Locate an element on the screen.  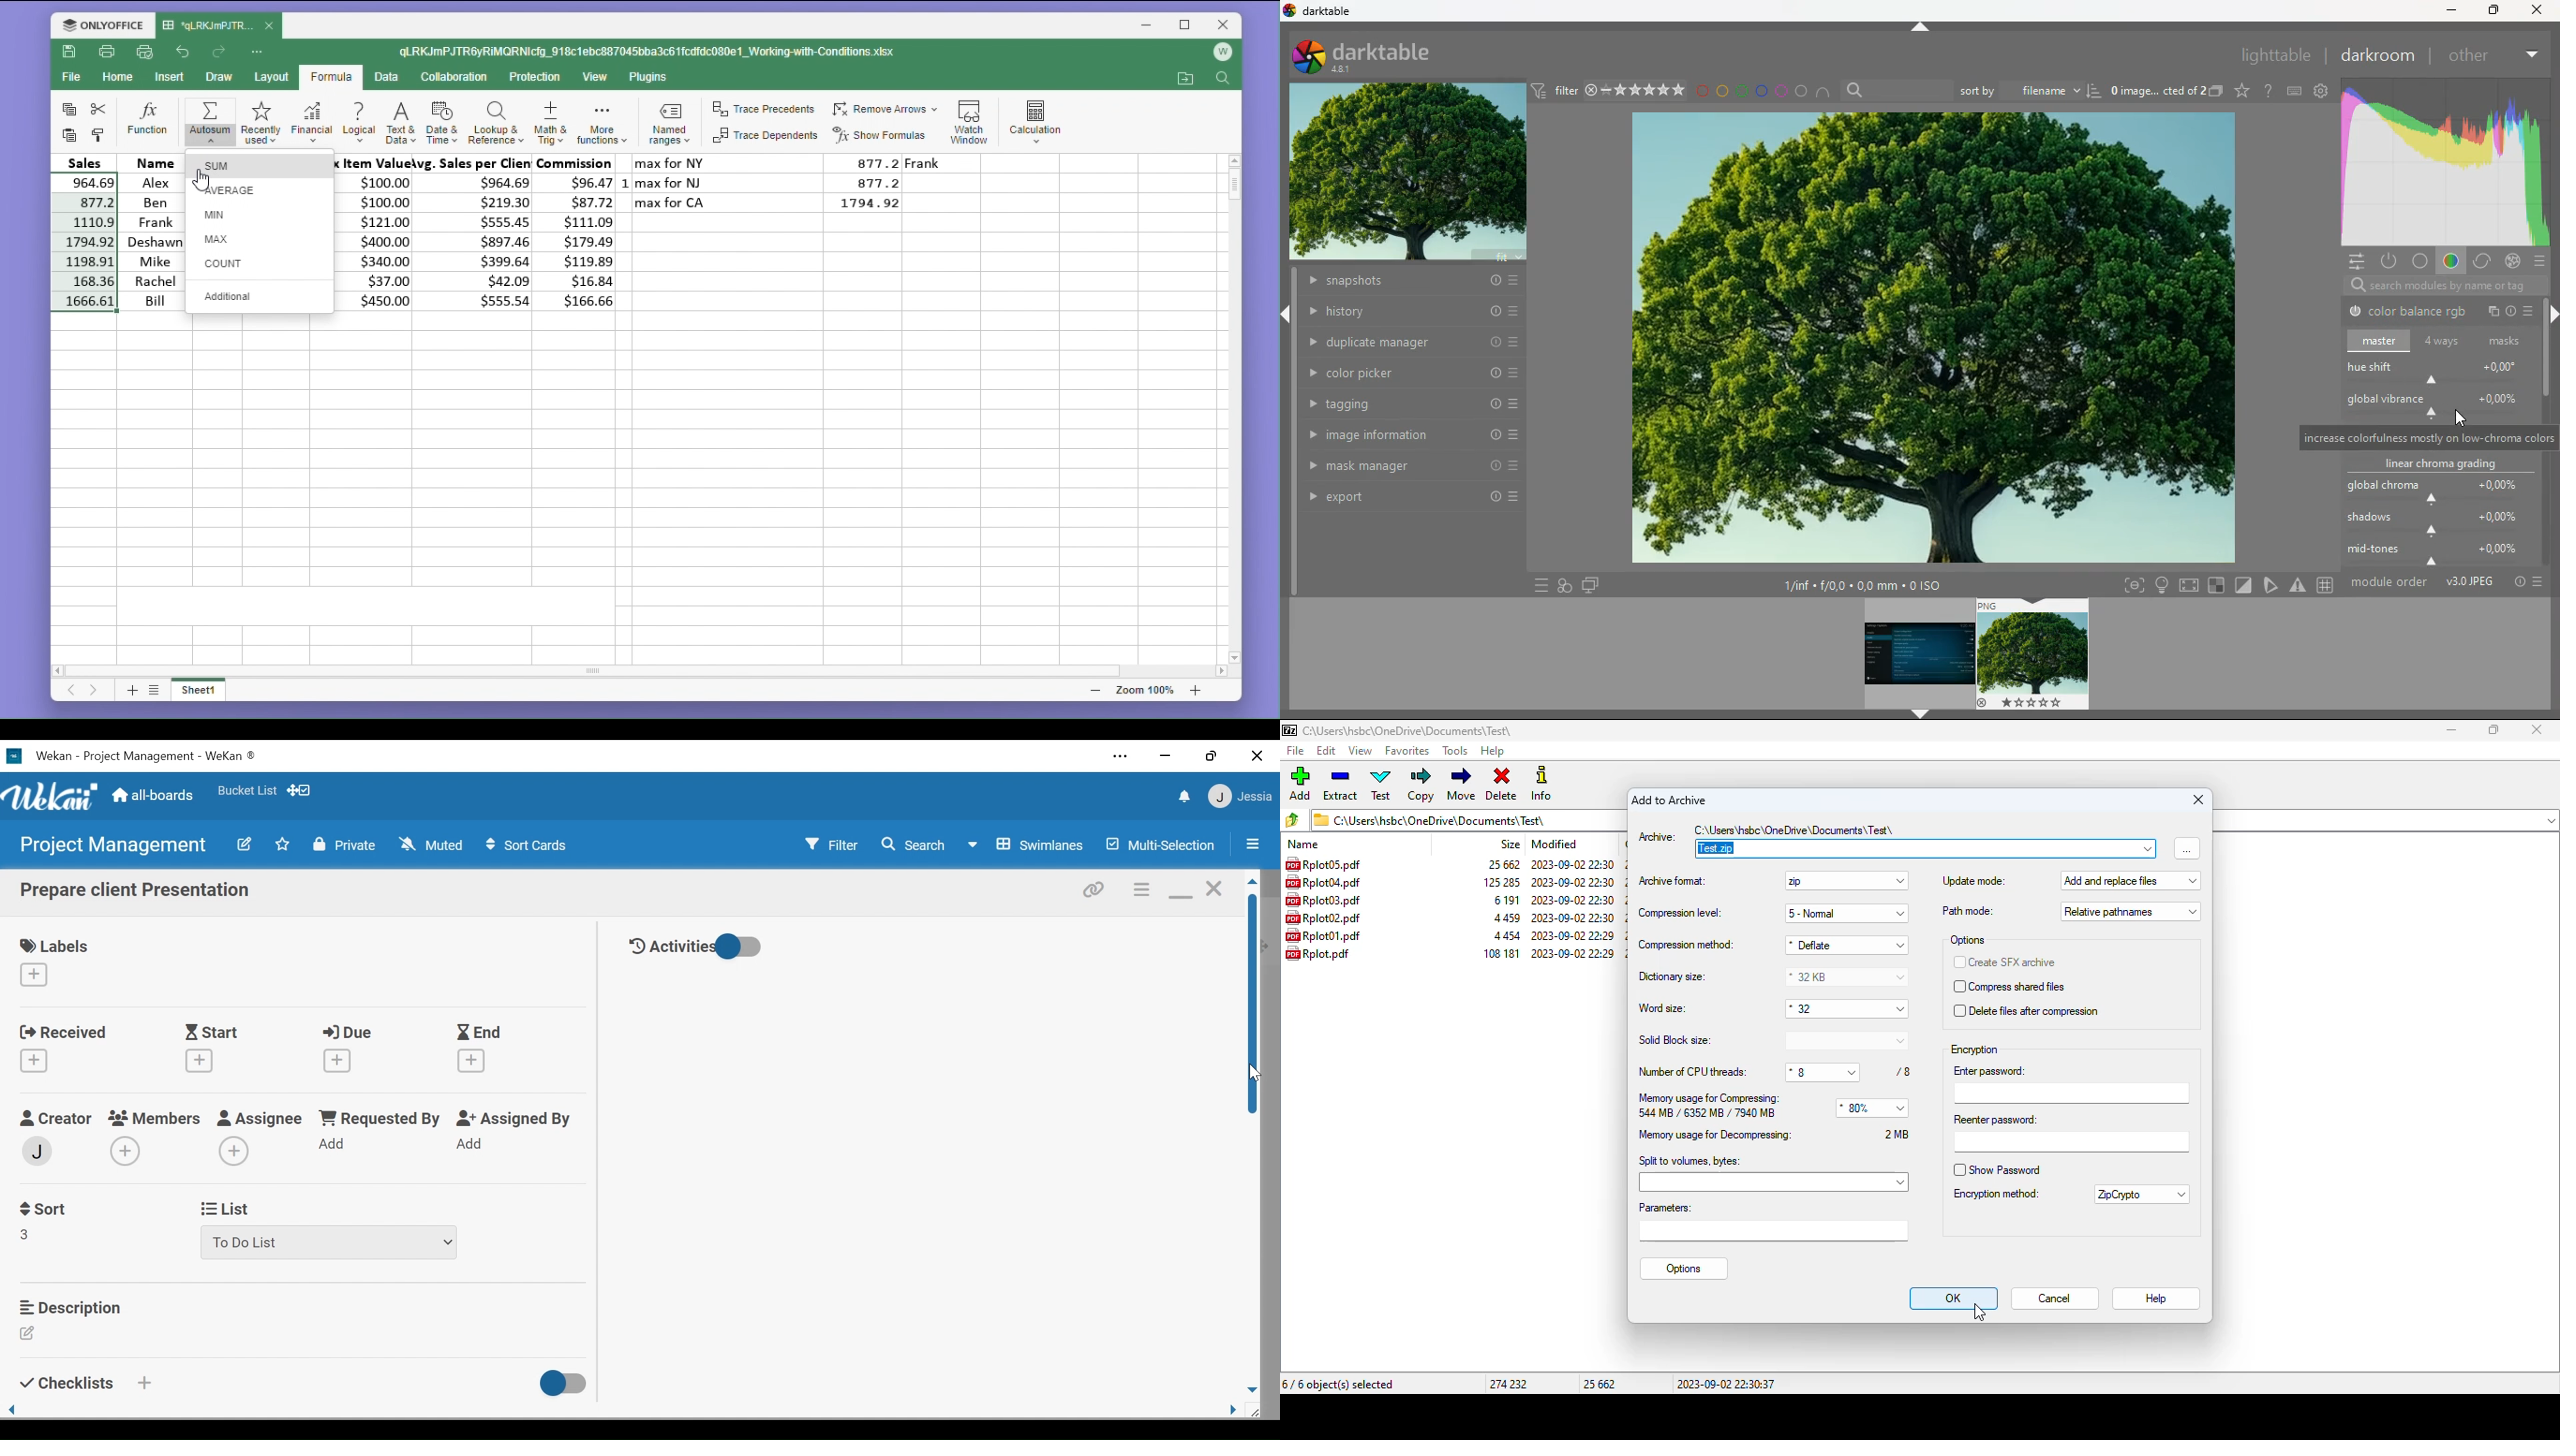
average is located at coordinates (260, 191).